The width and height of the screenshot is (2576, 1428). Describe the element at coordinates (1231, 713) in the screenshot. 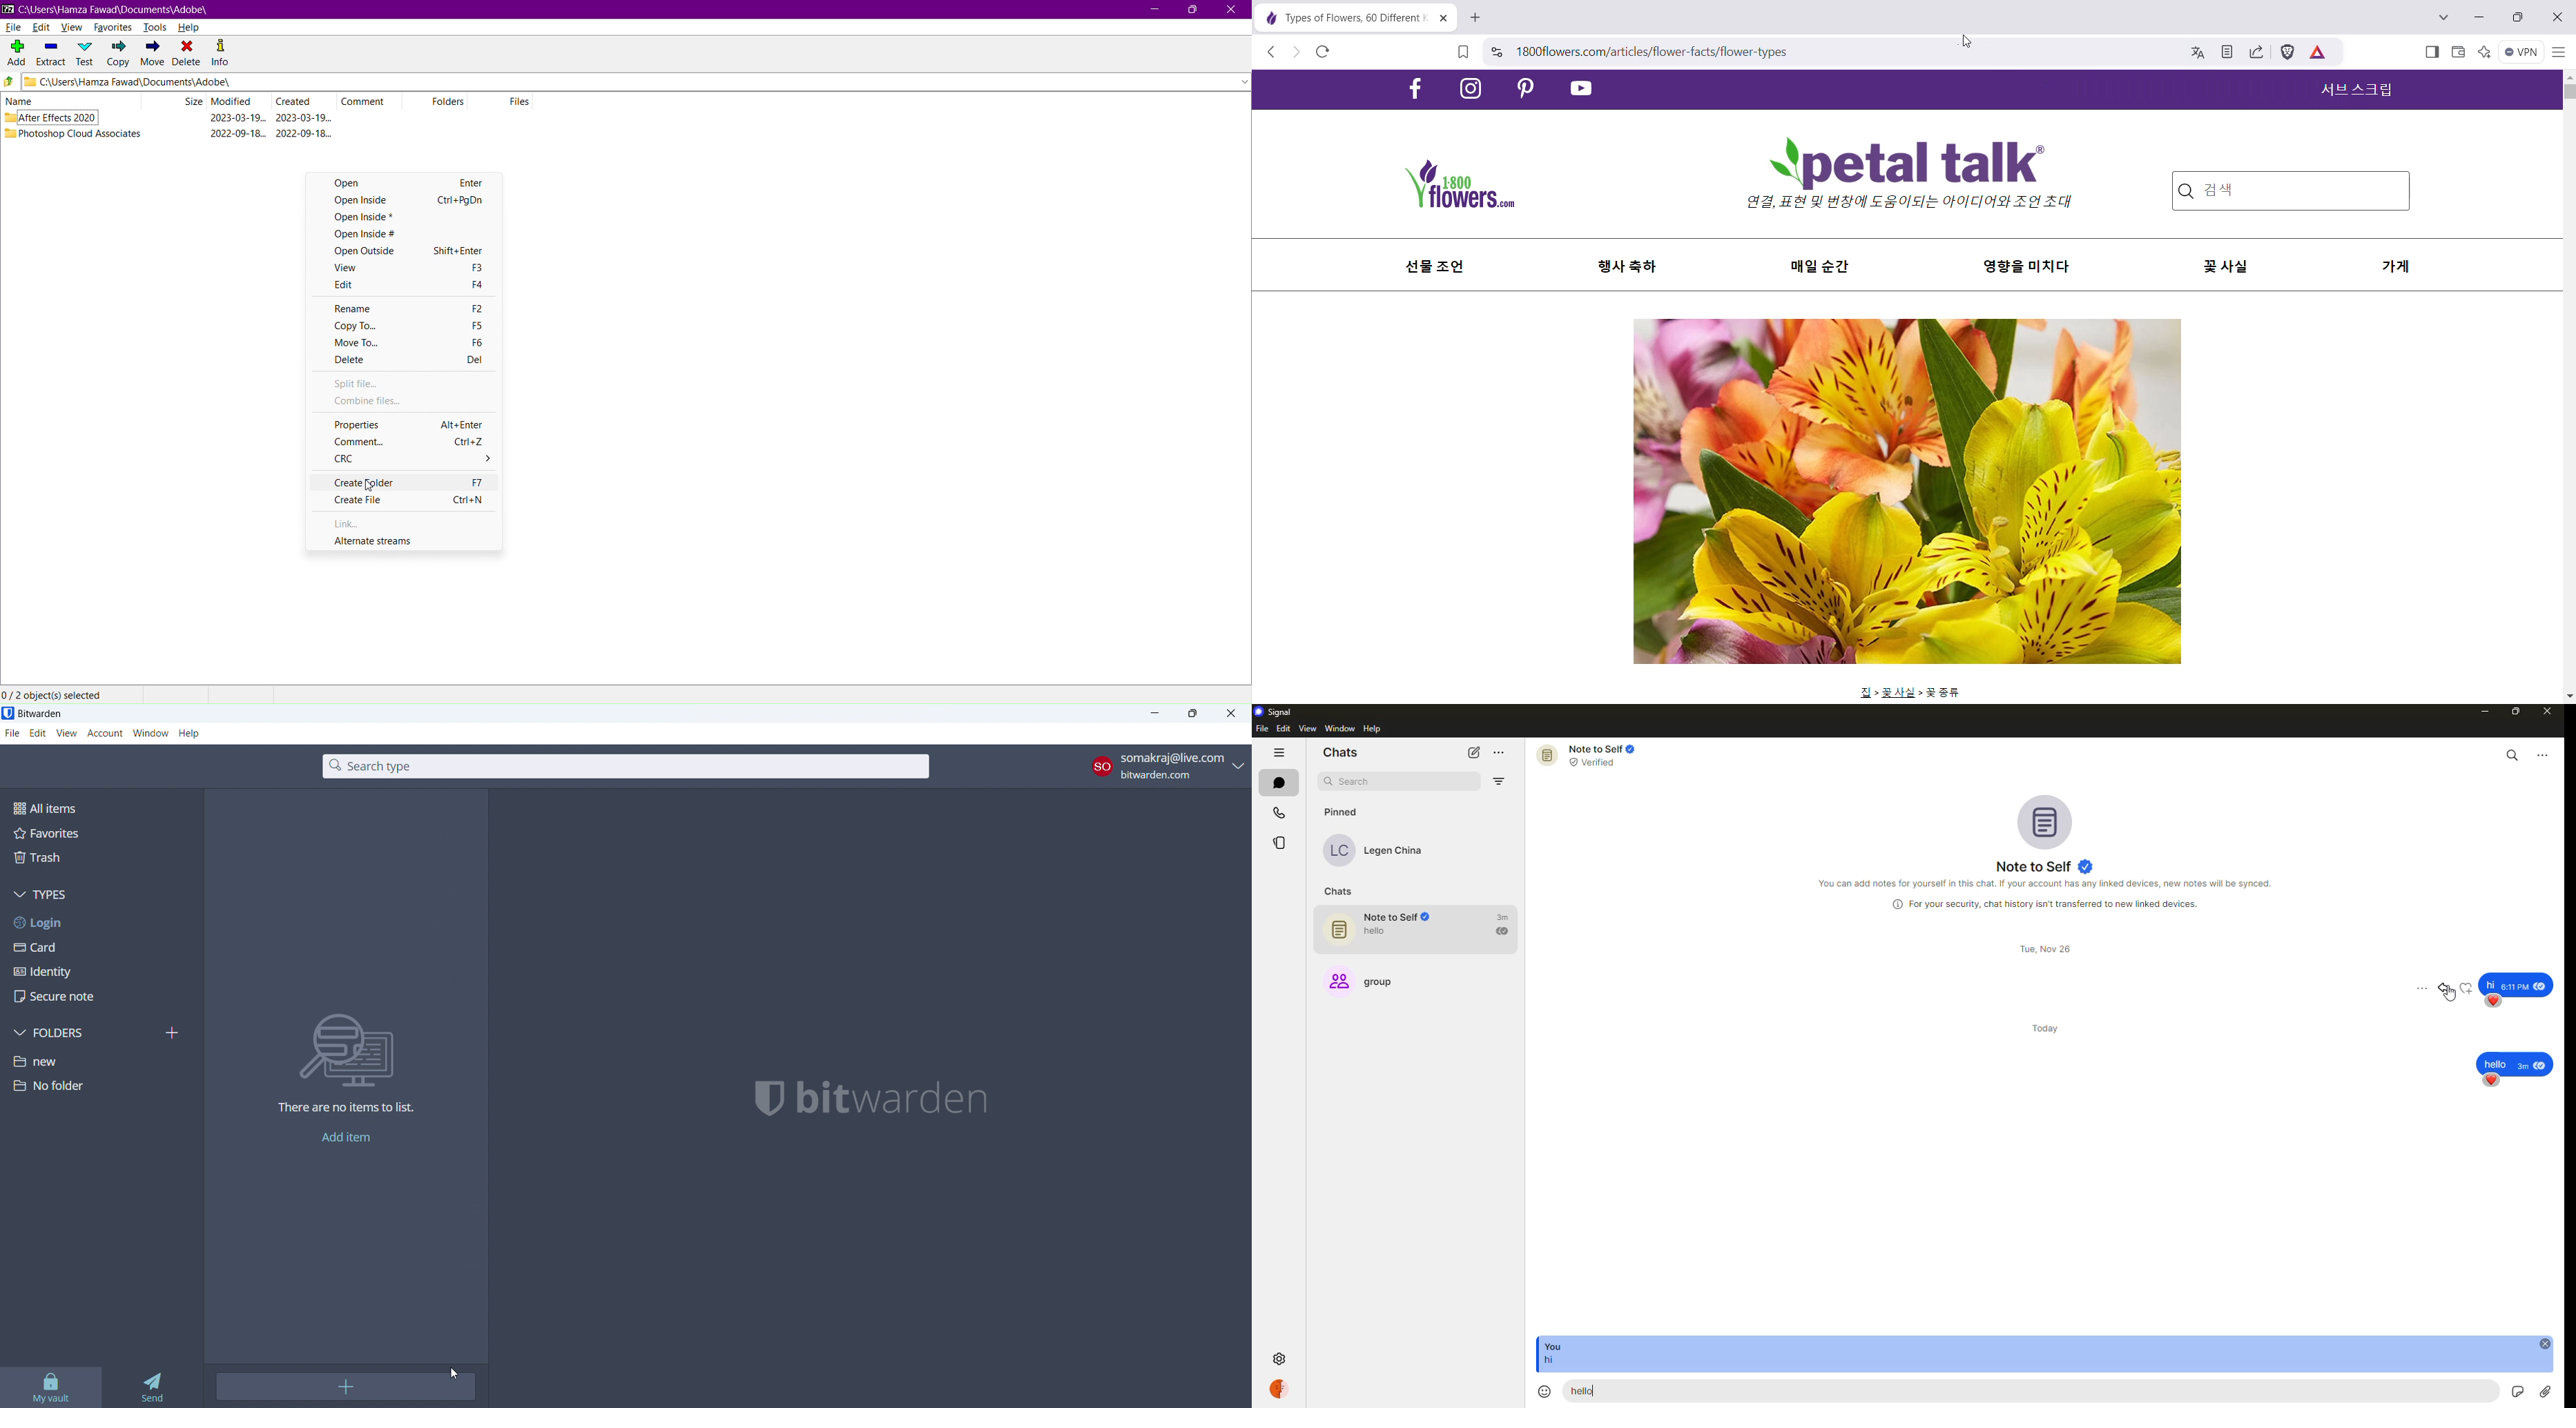

I see `close` at that location.